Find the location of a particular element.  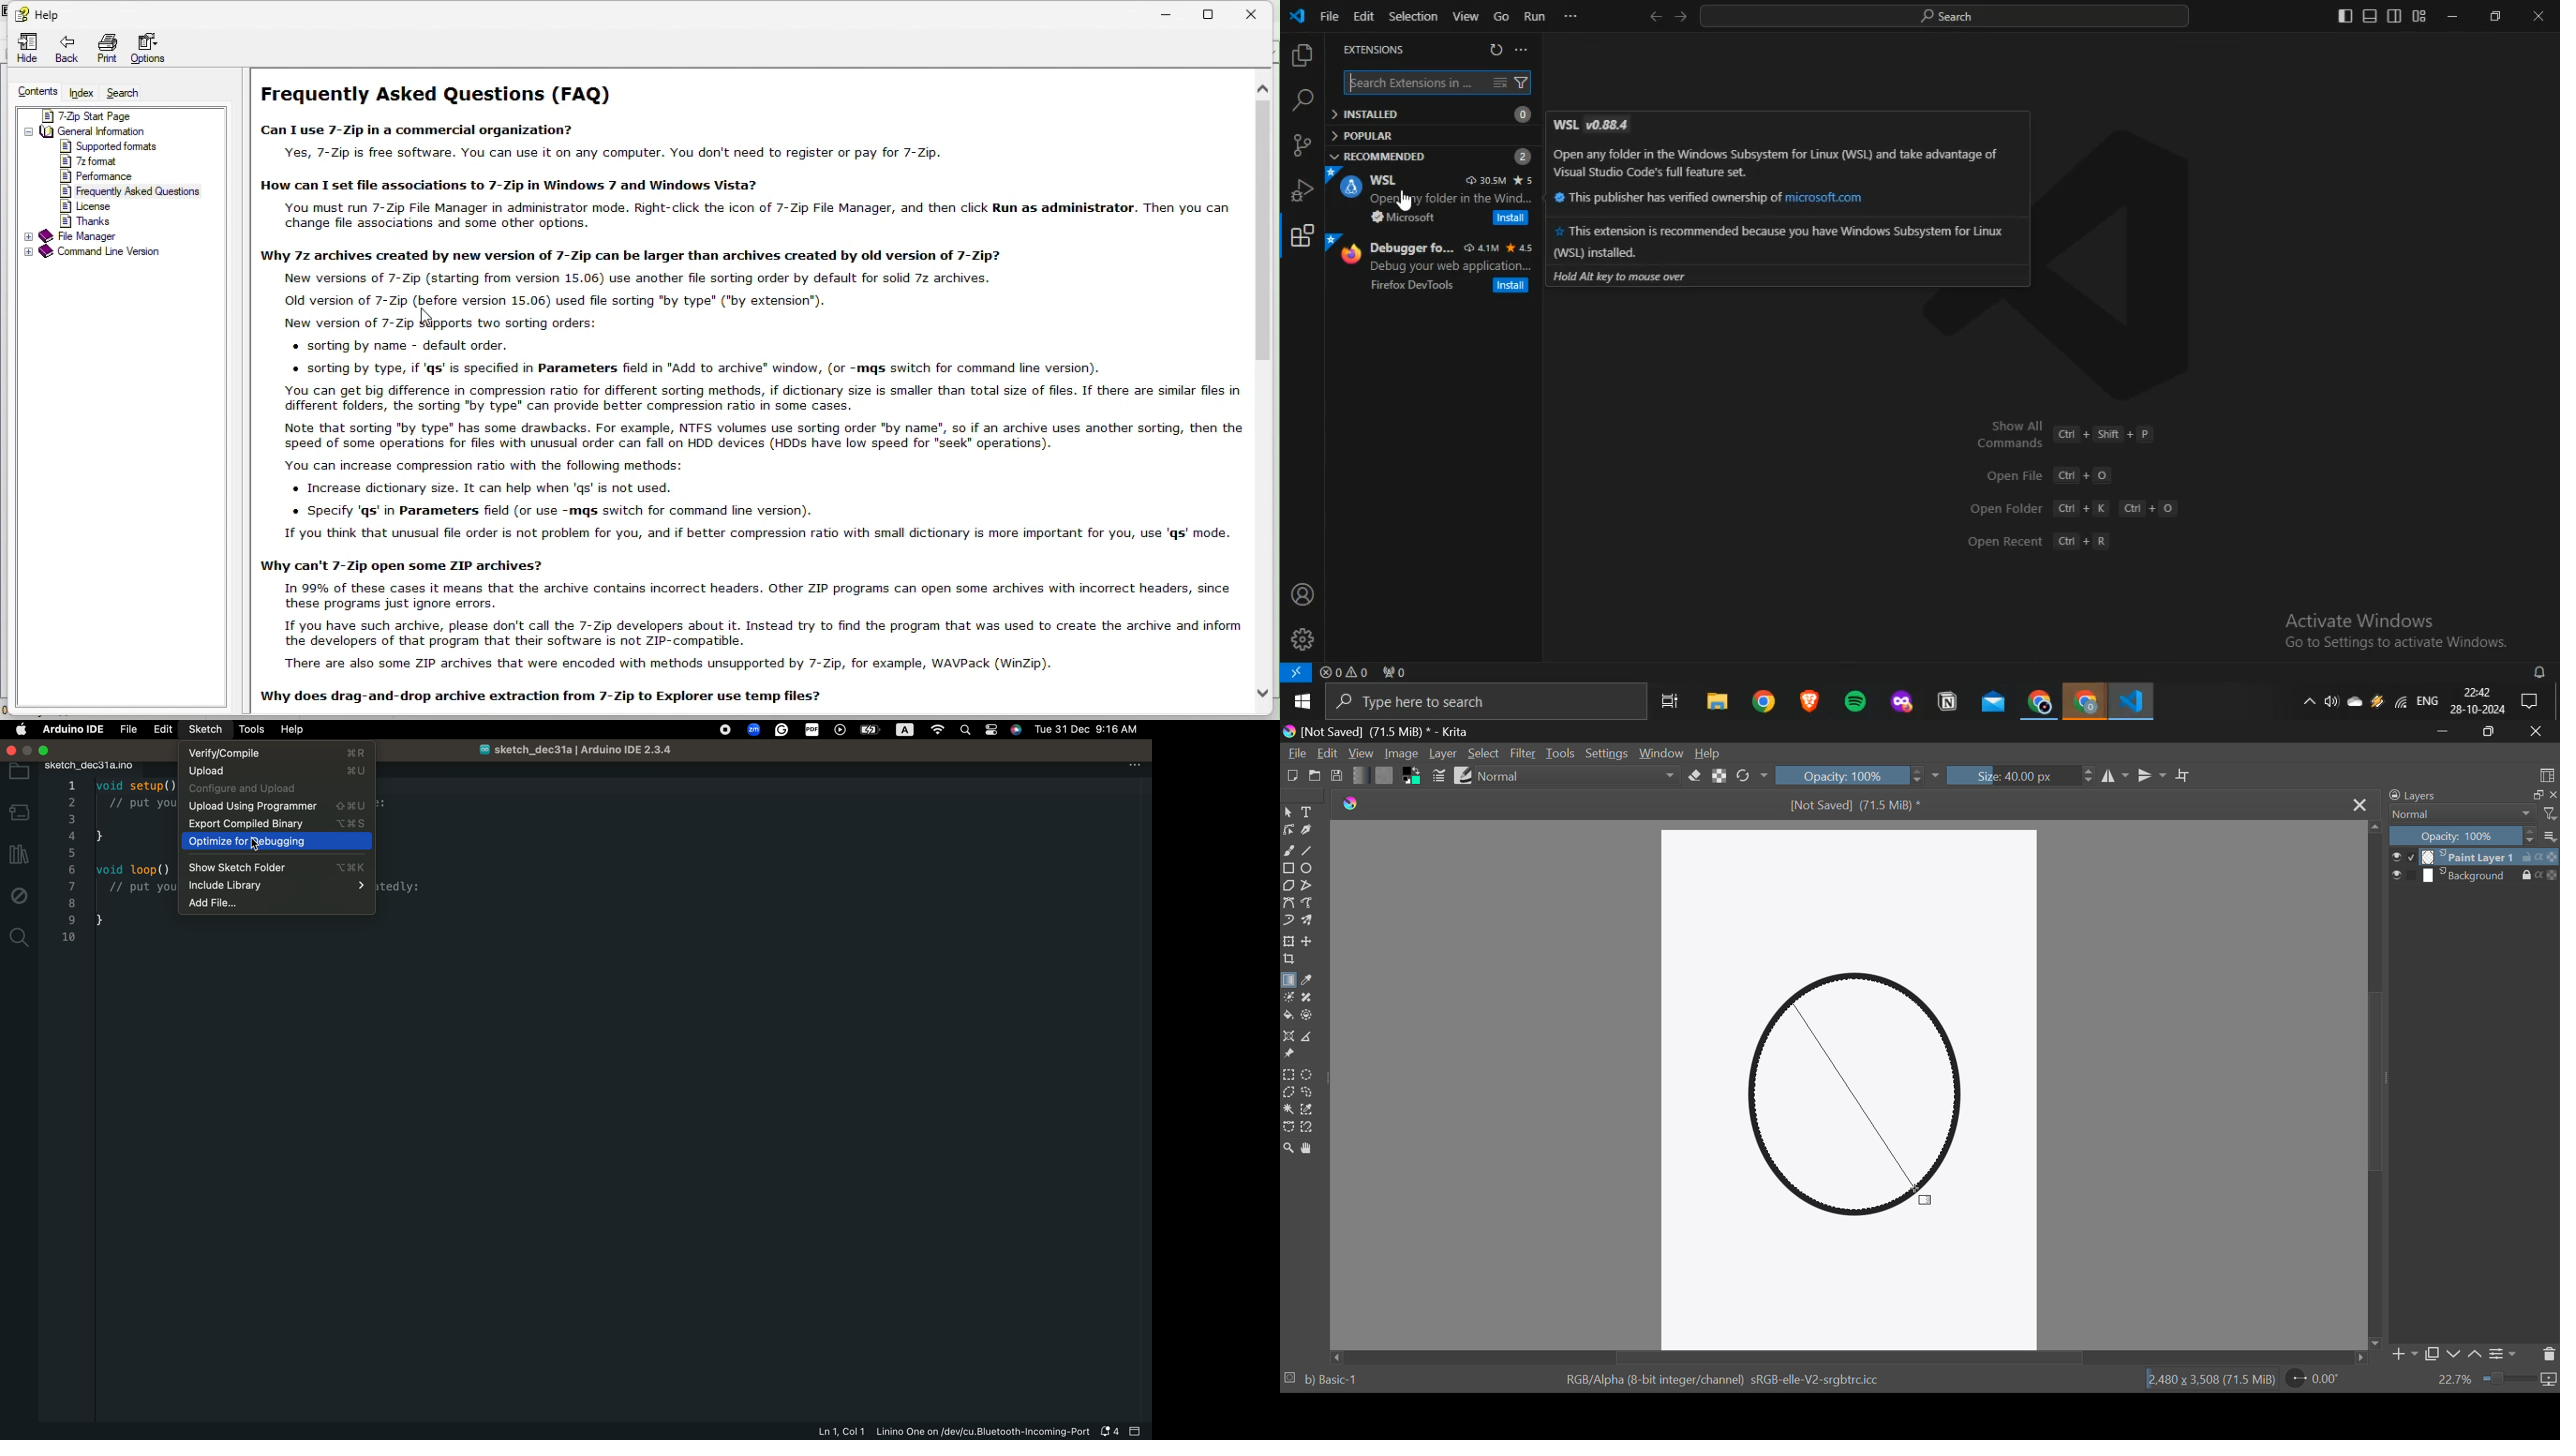

Move layer down is located at coordinates (2454, 1356).